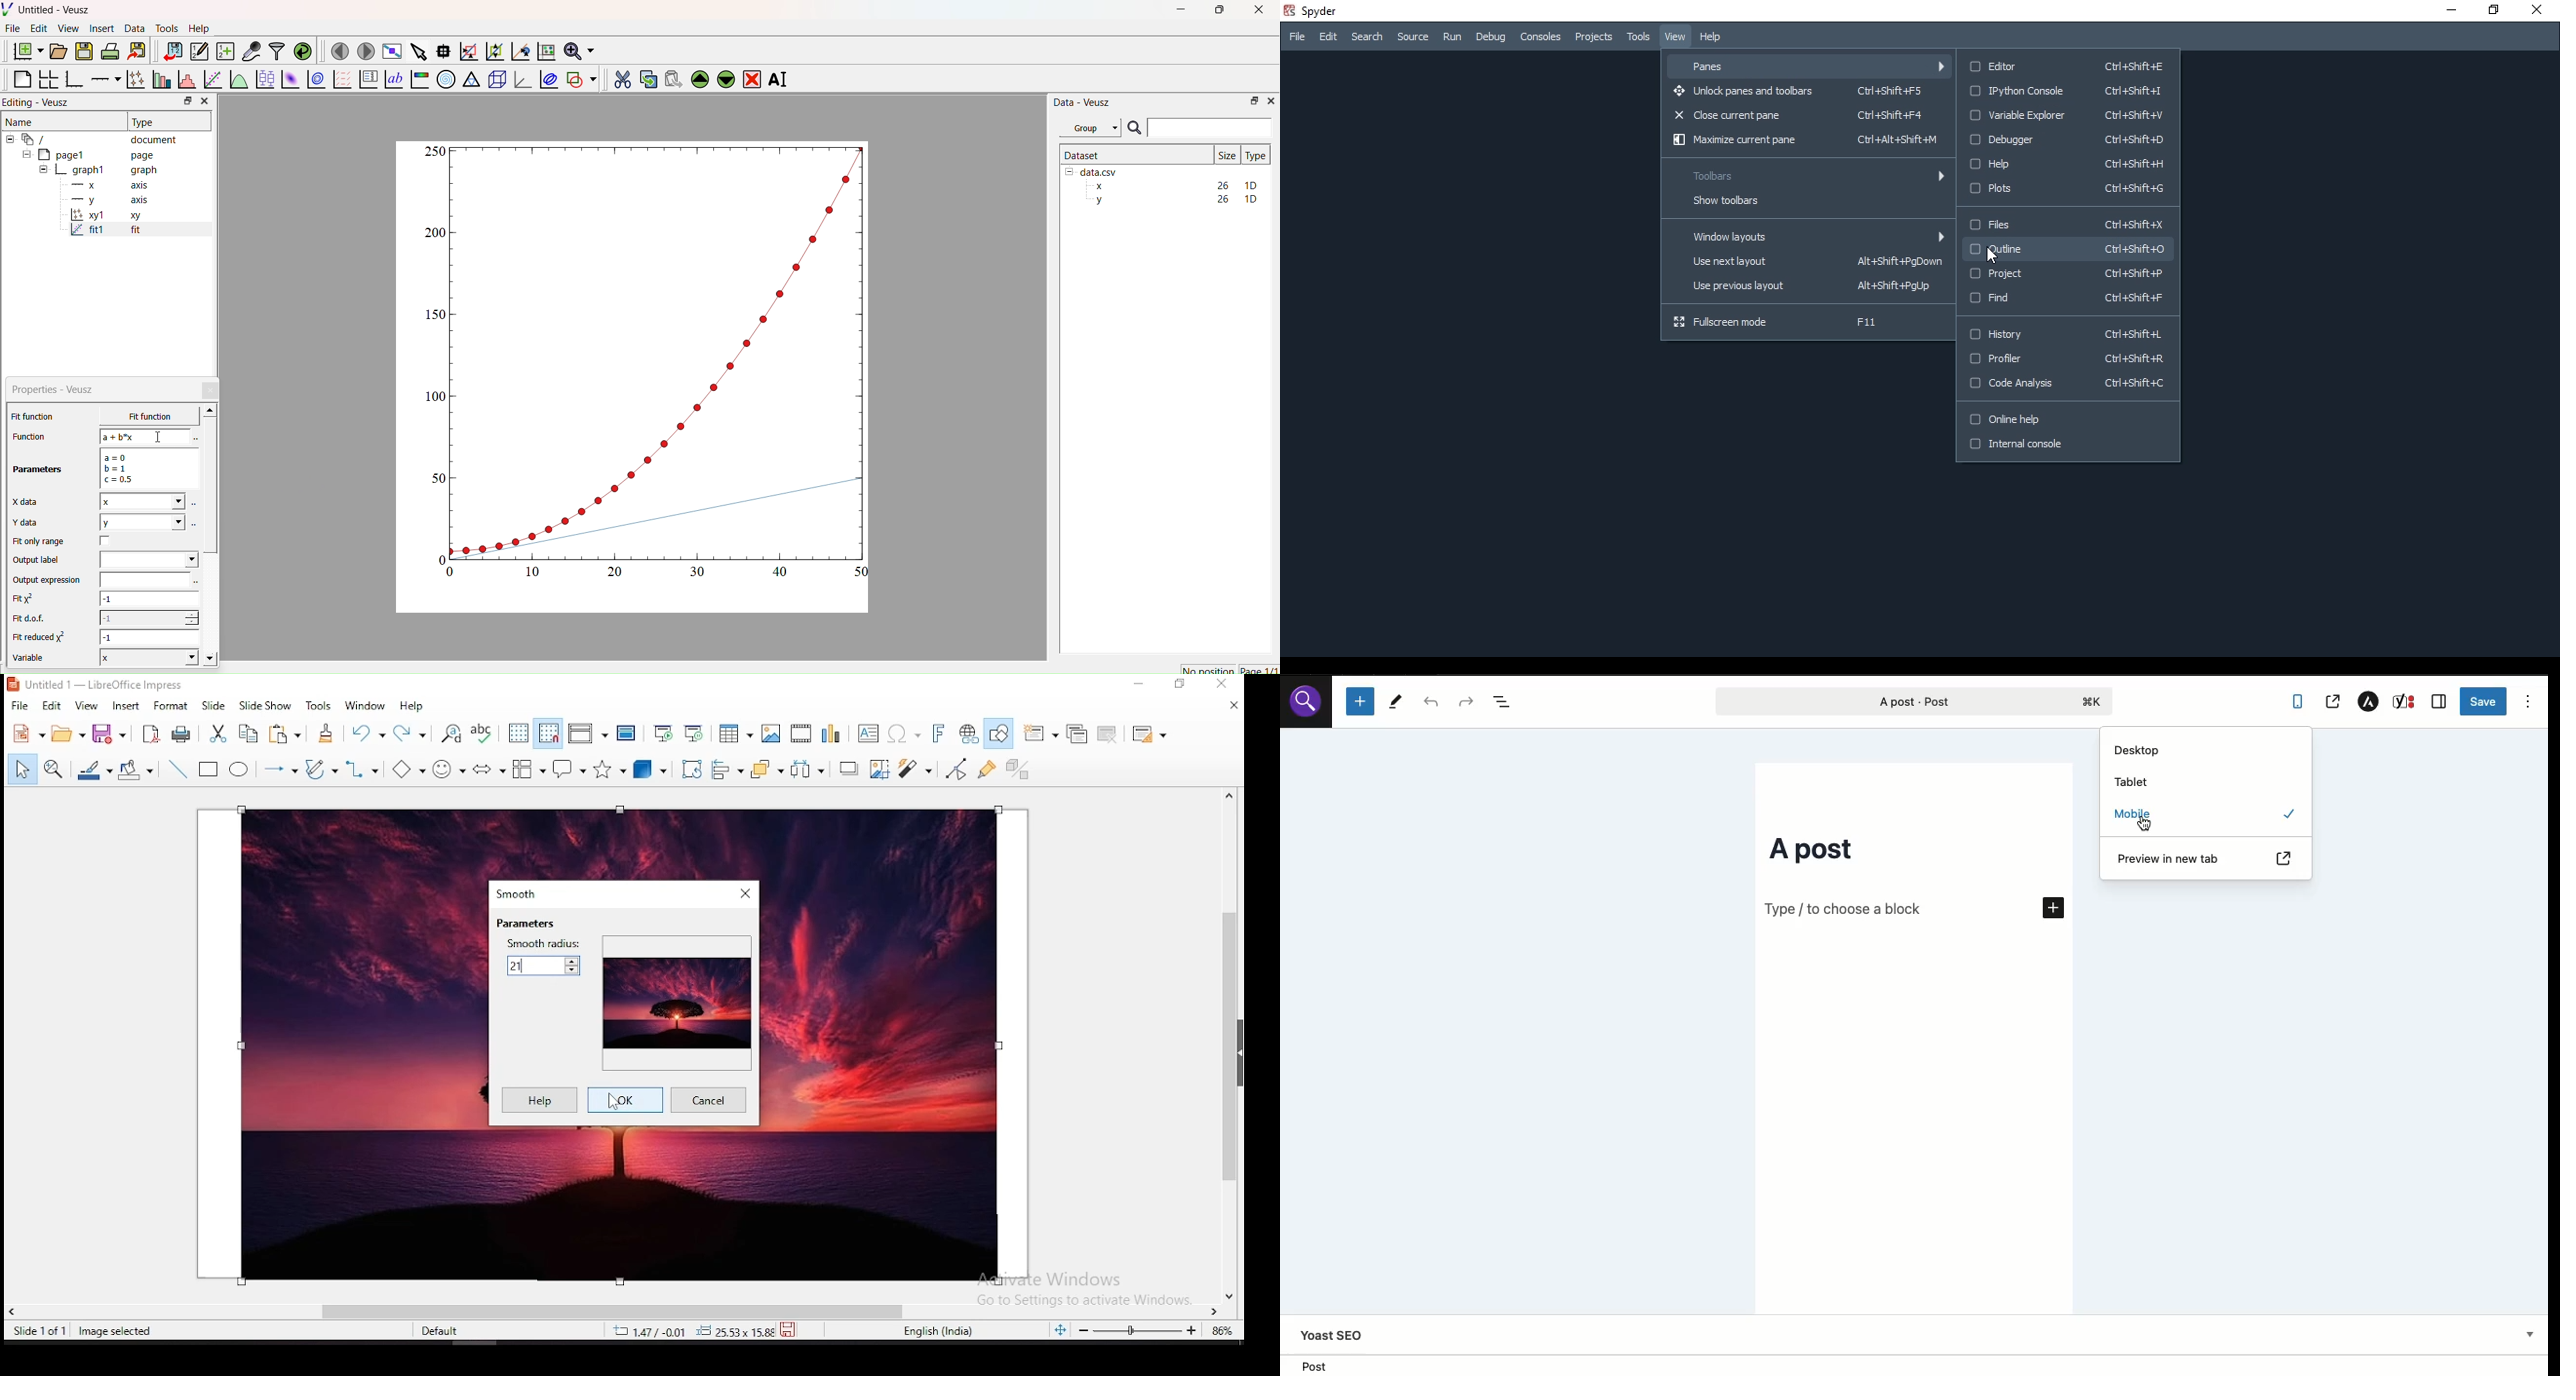 This screenshot has width=2576, height=1400. Describe the element at coordinates (645, 78) in the screenshot. I see `Copy` at that location.